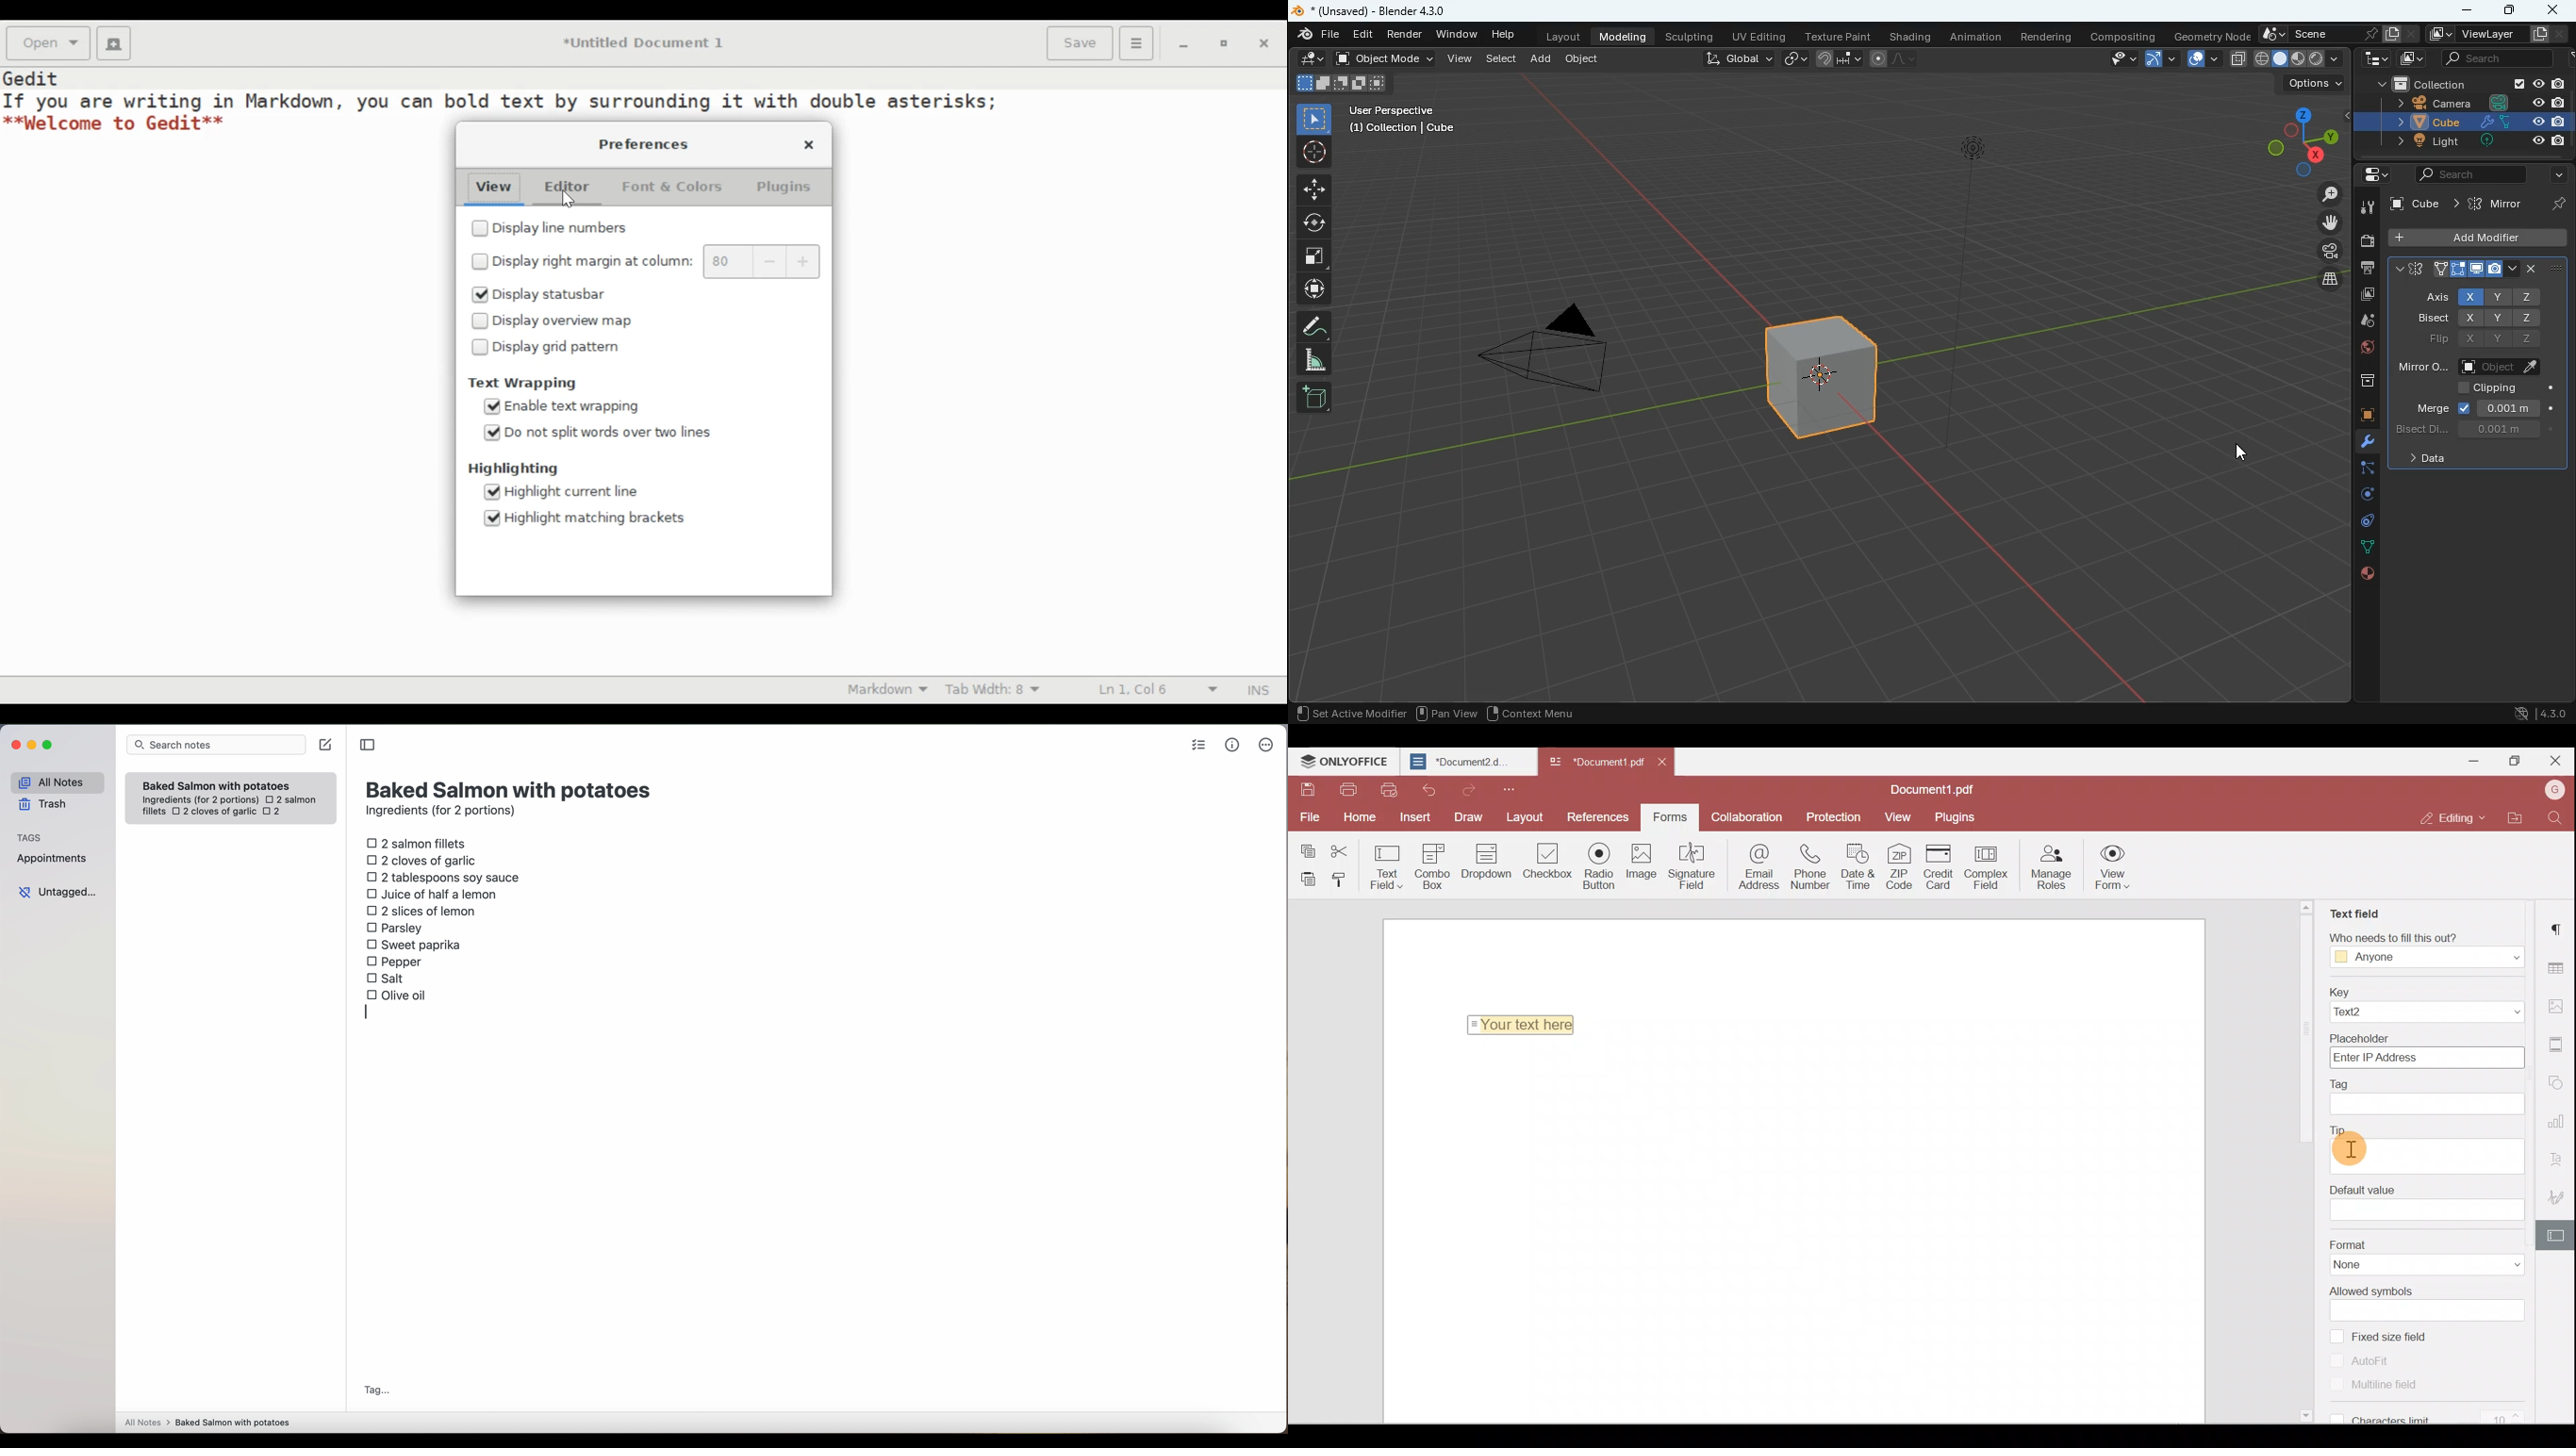  Describe the element at coordinates (1315, 189) in the screenshot. I see `move` at that location.